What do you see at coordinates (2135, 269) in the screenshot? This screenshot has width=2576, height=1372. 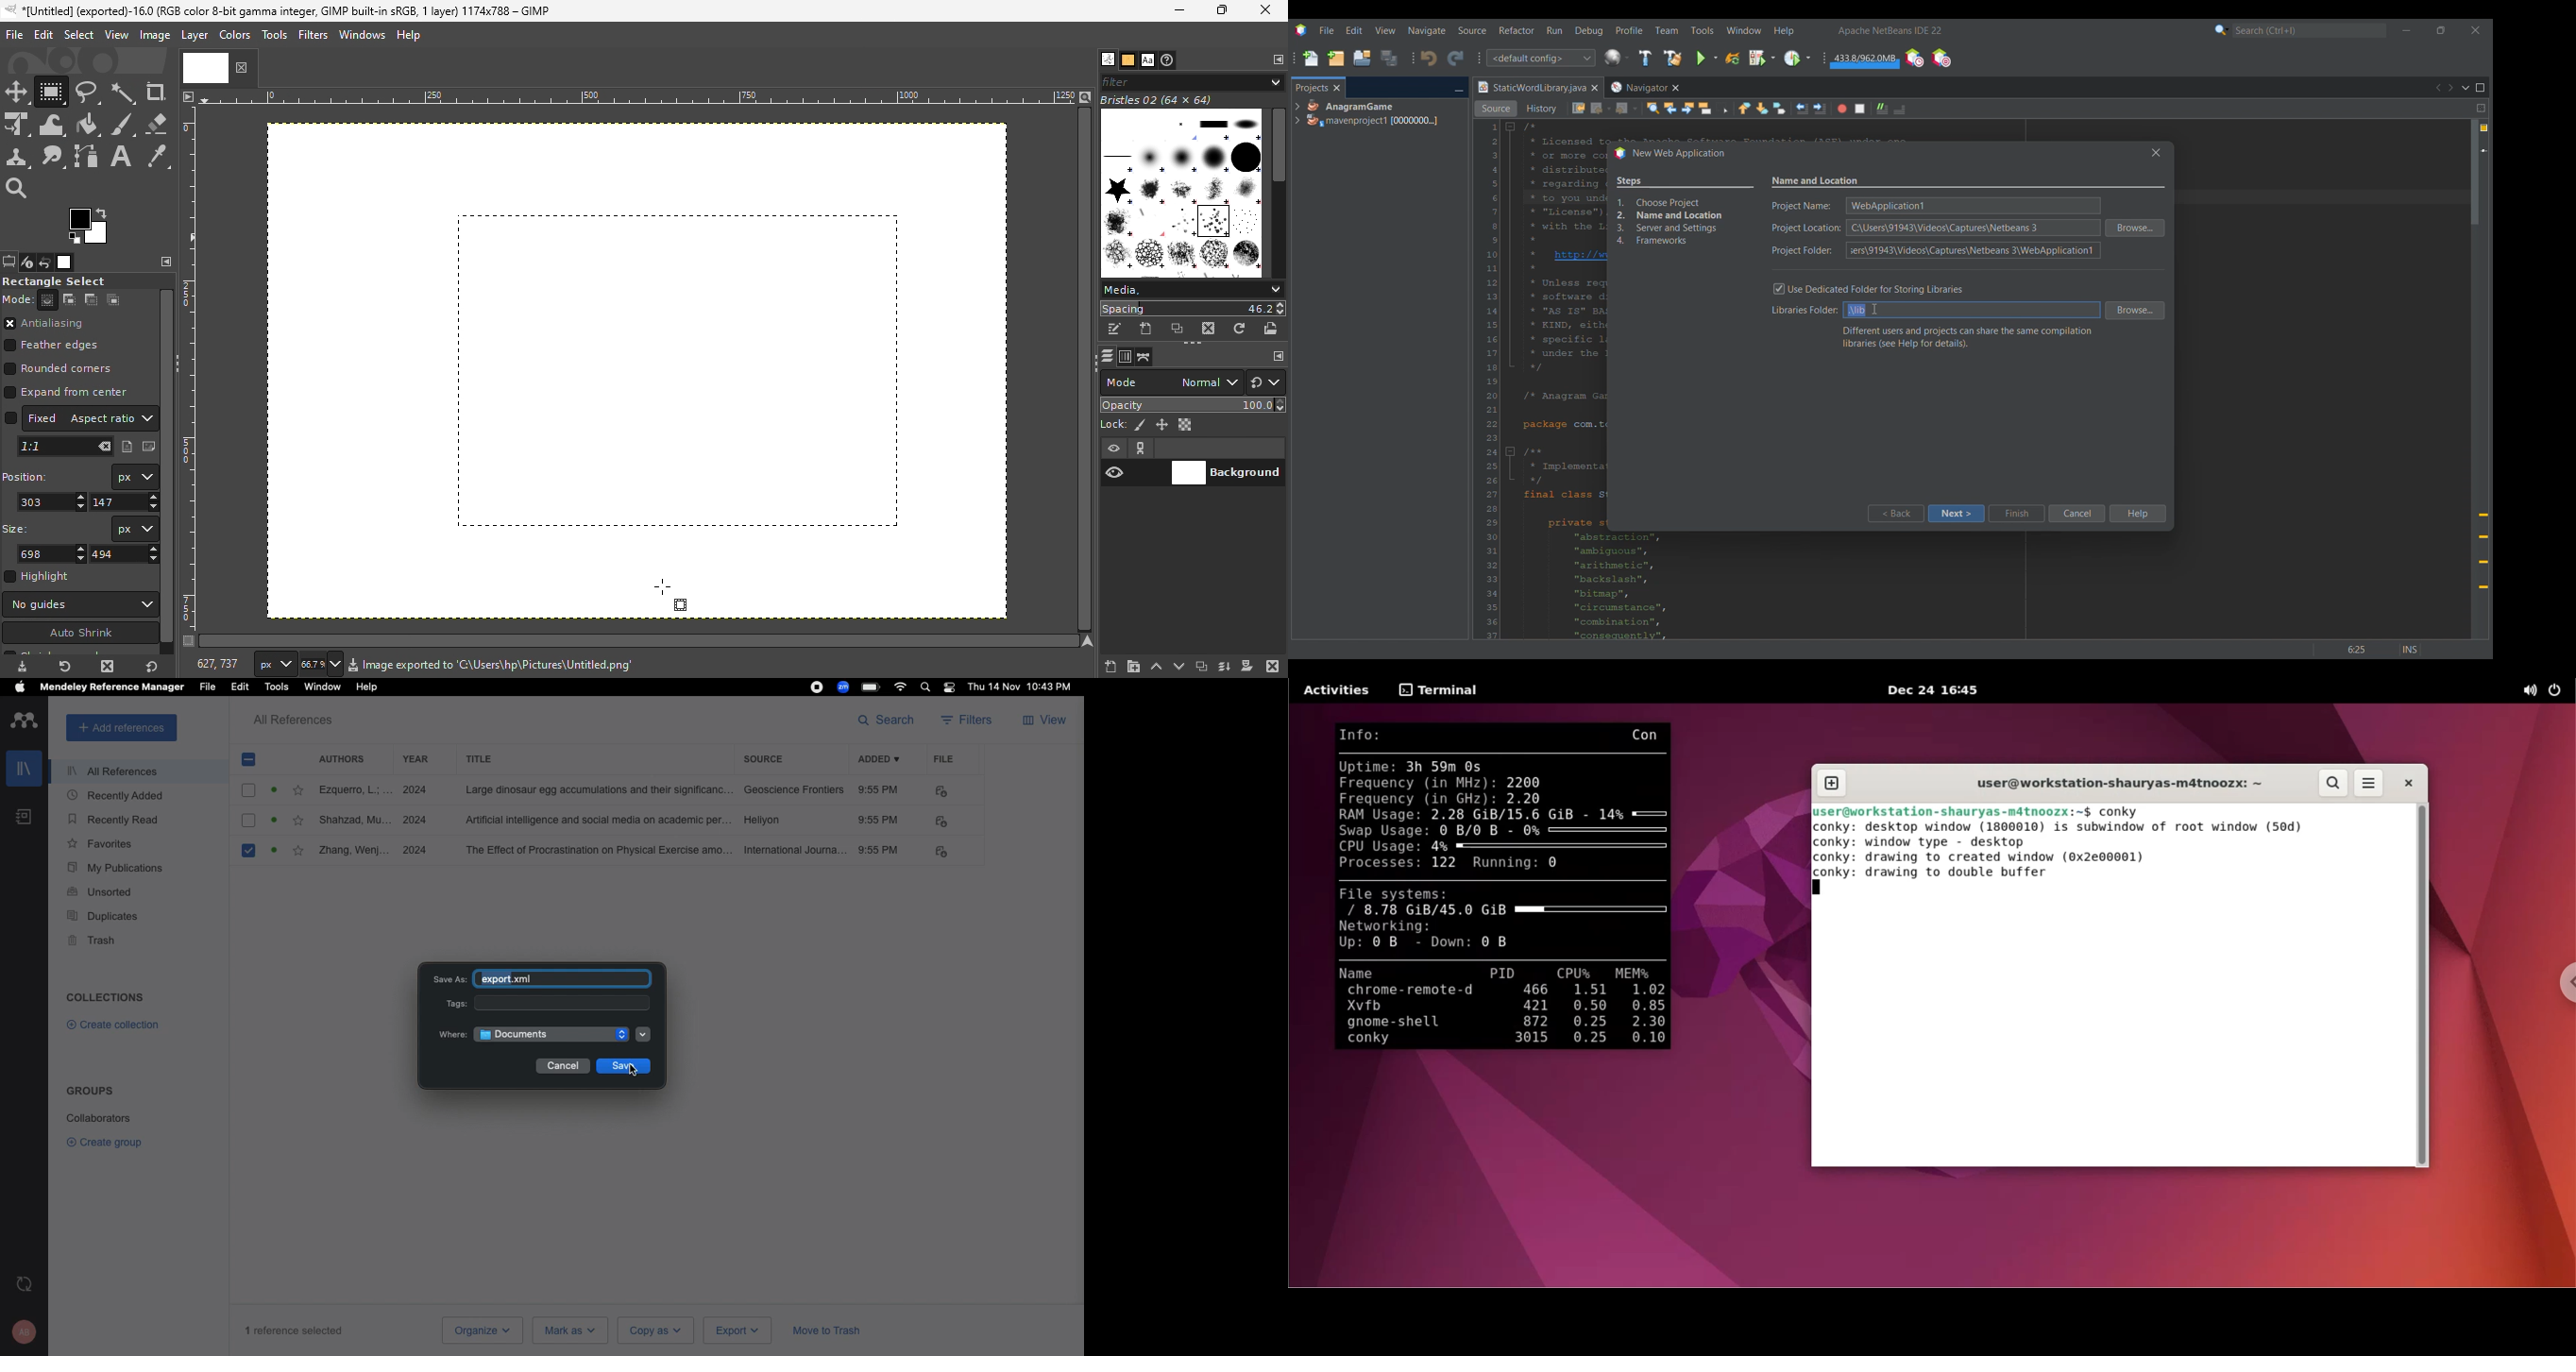 I see `Browse folder for respective detail` at bounding box center [2135, 269].